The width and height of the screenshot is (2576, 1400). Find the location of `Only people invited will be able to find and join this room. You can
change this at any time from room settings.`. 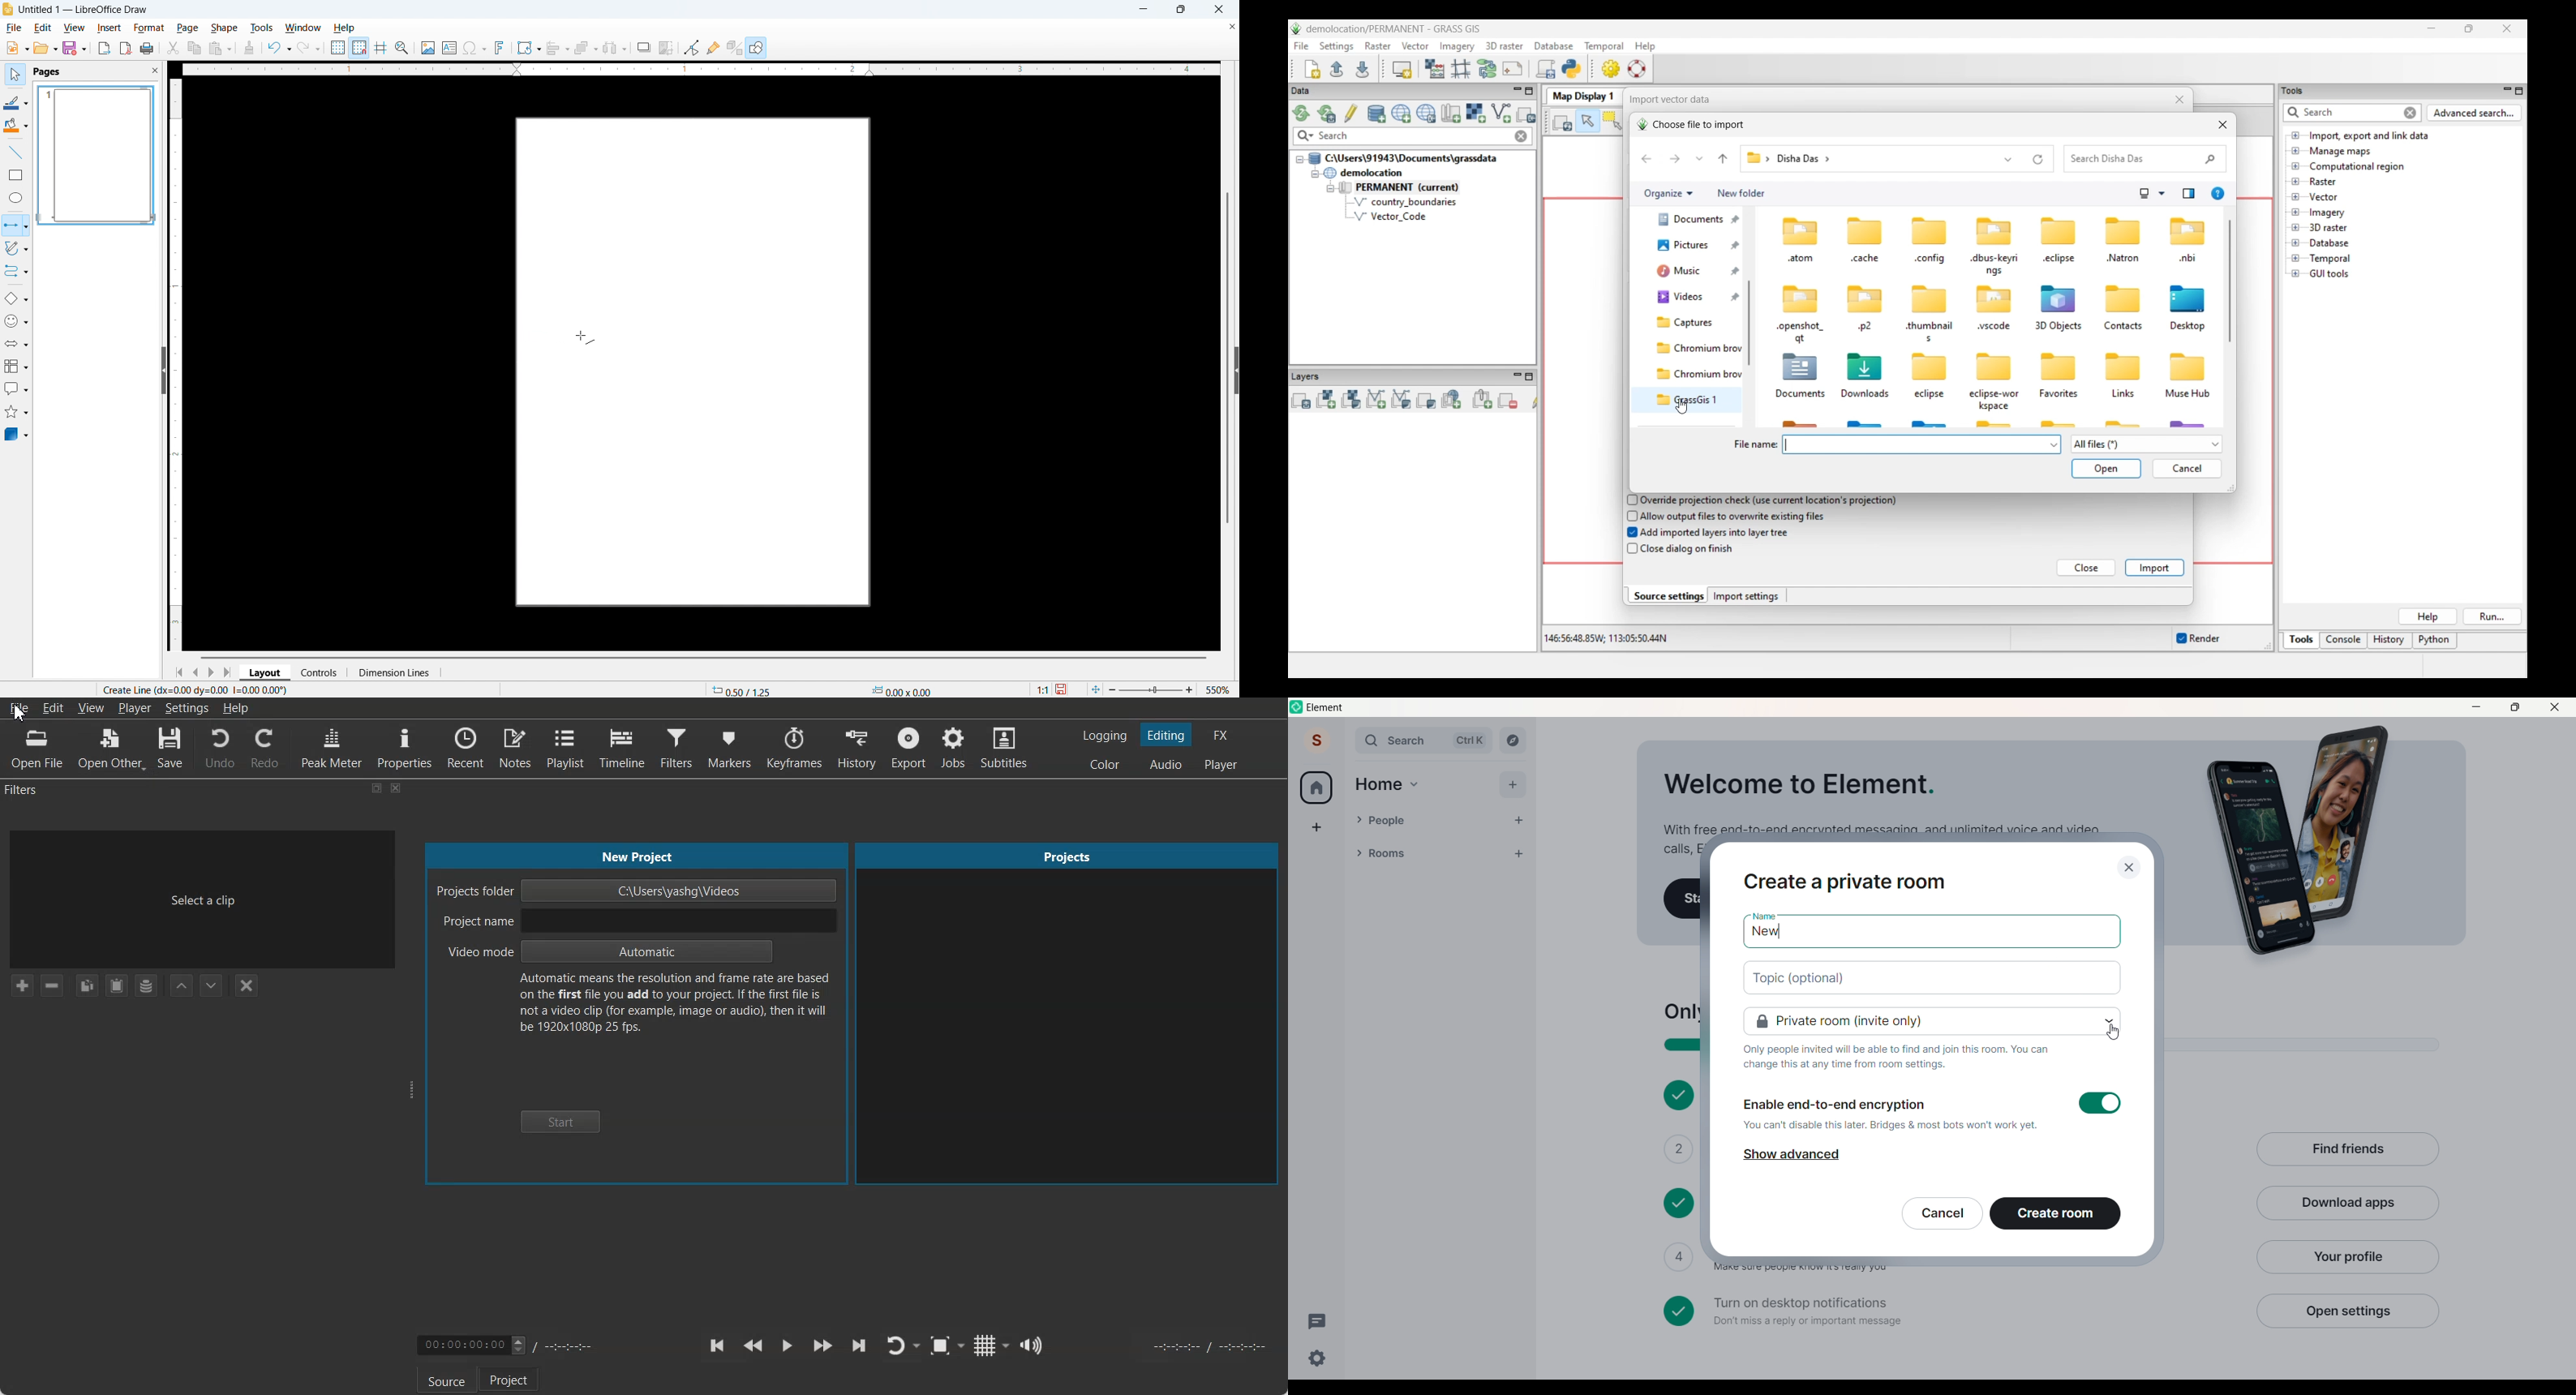

Only people invited will be able to find and join this room. You can
change this at any time from room settings. is located at coordinates (1897, 1057).